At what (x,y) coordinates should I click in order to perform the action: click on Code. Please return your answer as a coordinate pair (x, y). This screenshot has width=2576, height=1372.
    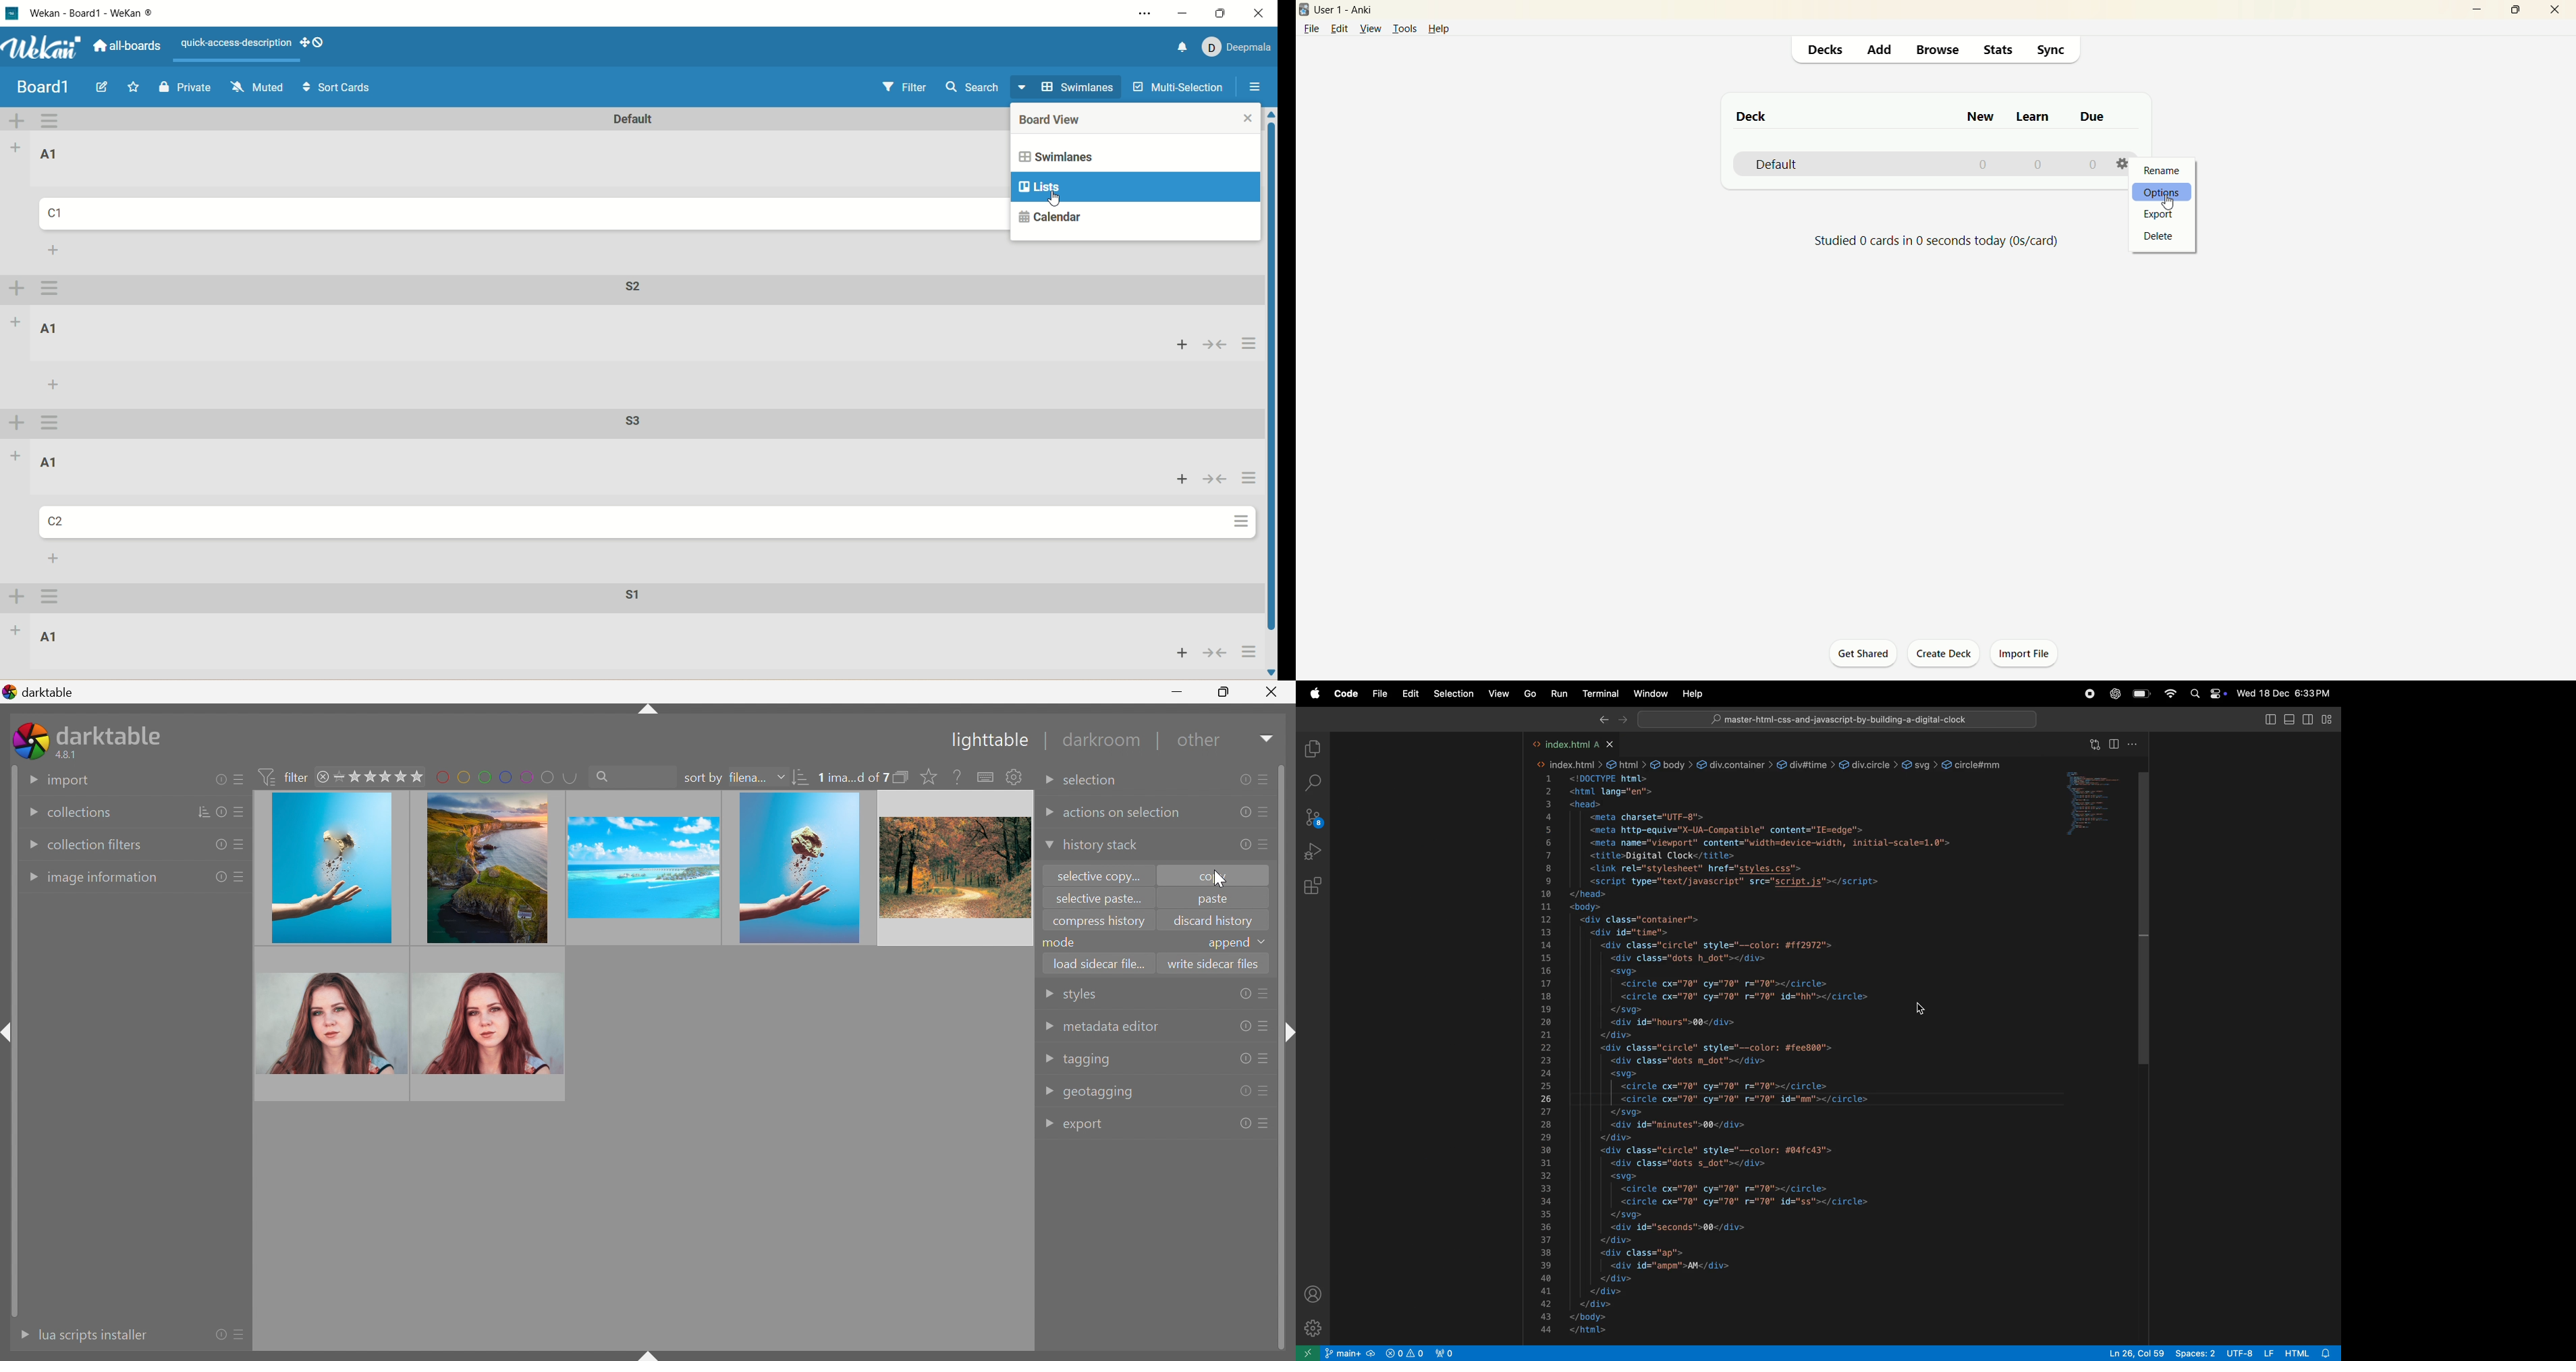
    Looking at the image, I should click on (1342, 694).